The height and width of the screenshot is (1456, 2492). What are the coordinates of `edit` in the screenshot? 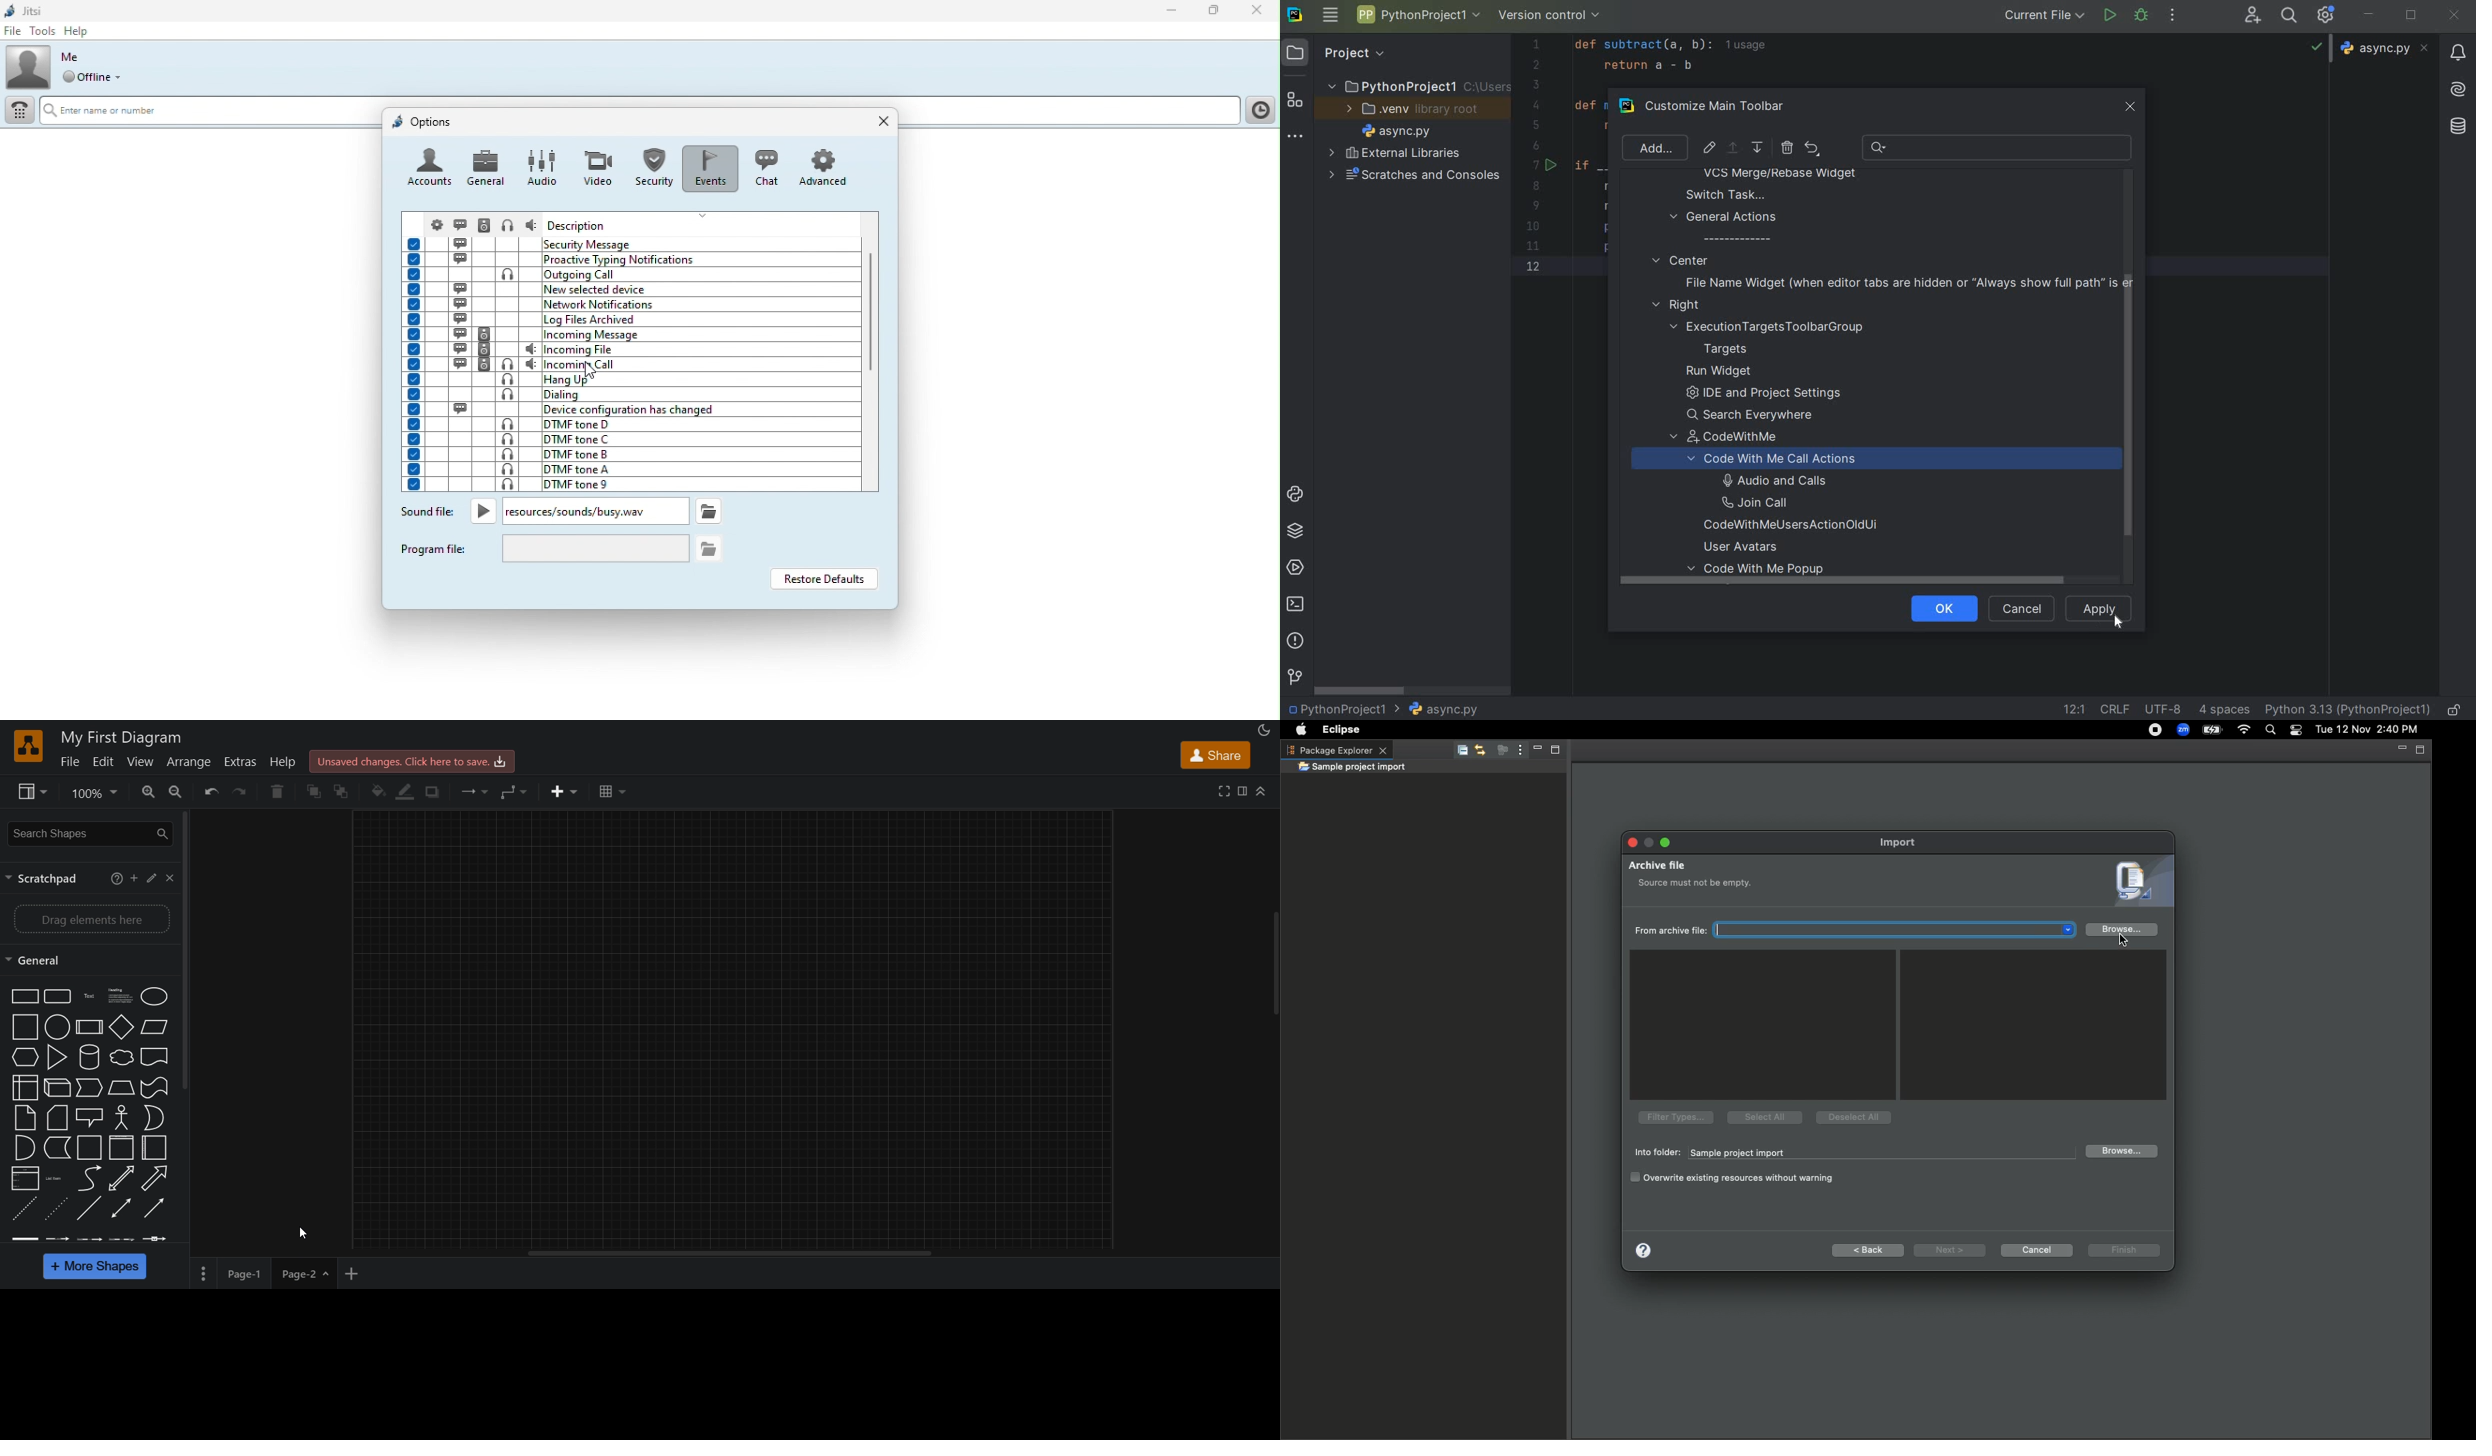 It's located at (155, 878).